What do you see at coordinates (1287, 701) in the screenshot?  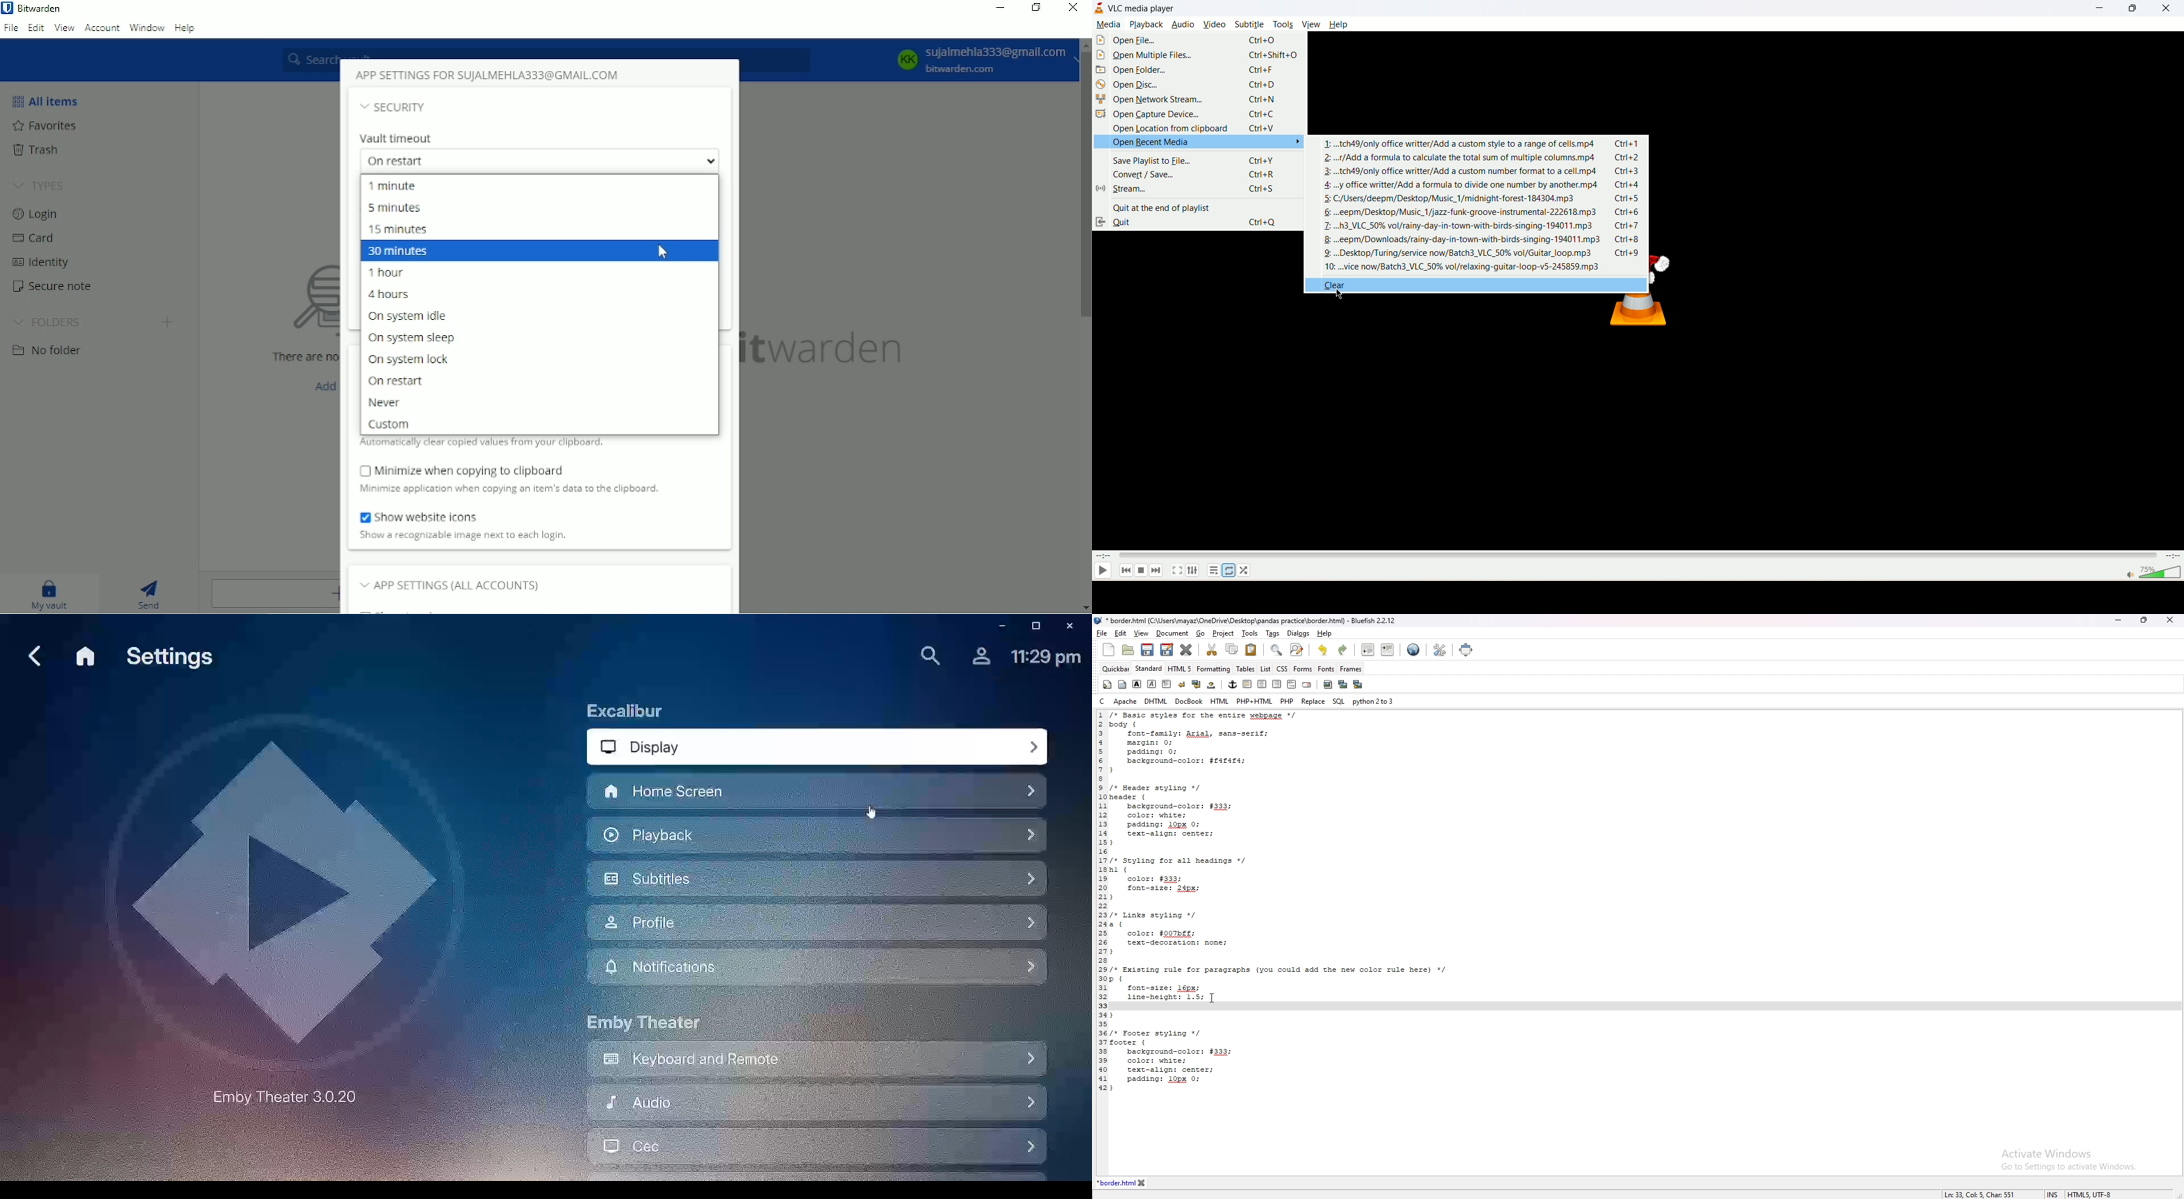 I see `php` at bounding box center [1287, 701].